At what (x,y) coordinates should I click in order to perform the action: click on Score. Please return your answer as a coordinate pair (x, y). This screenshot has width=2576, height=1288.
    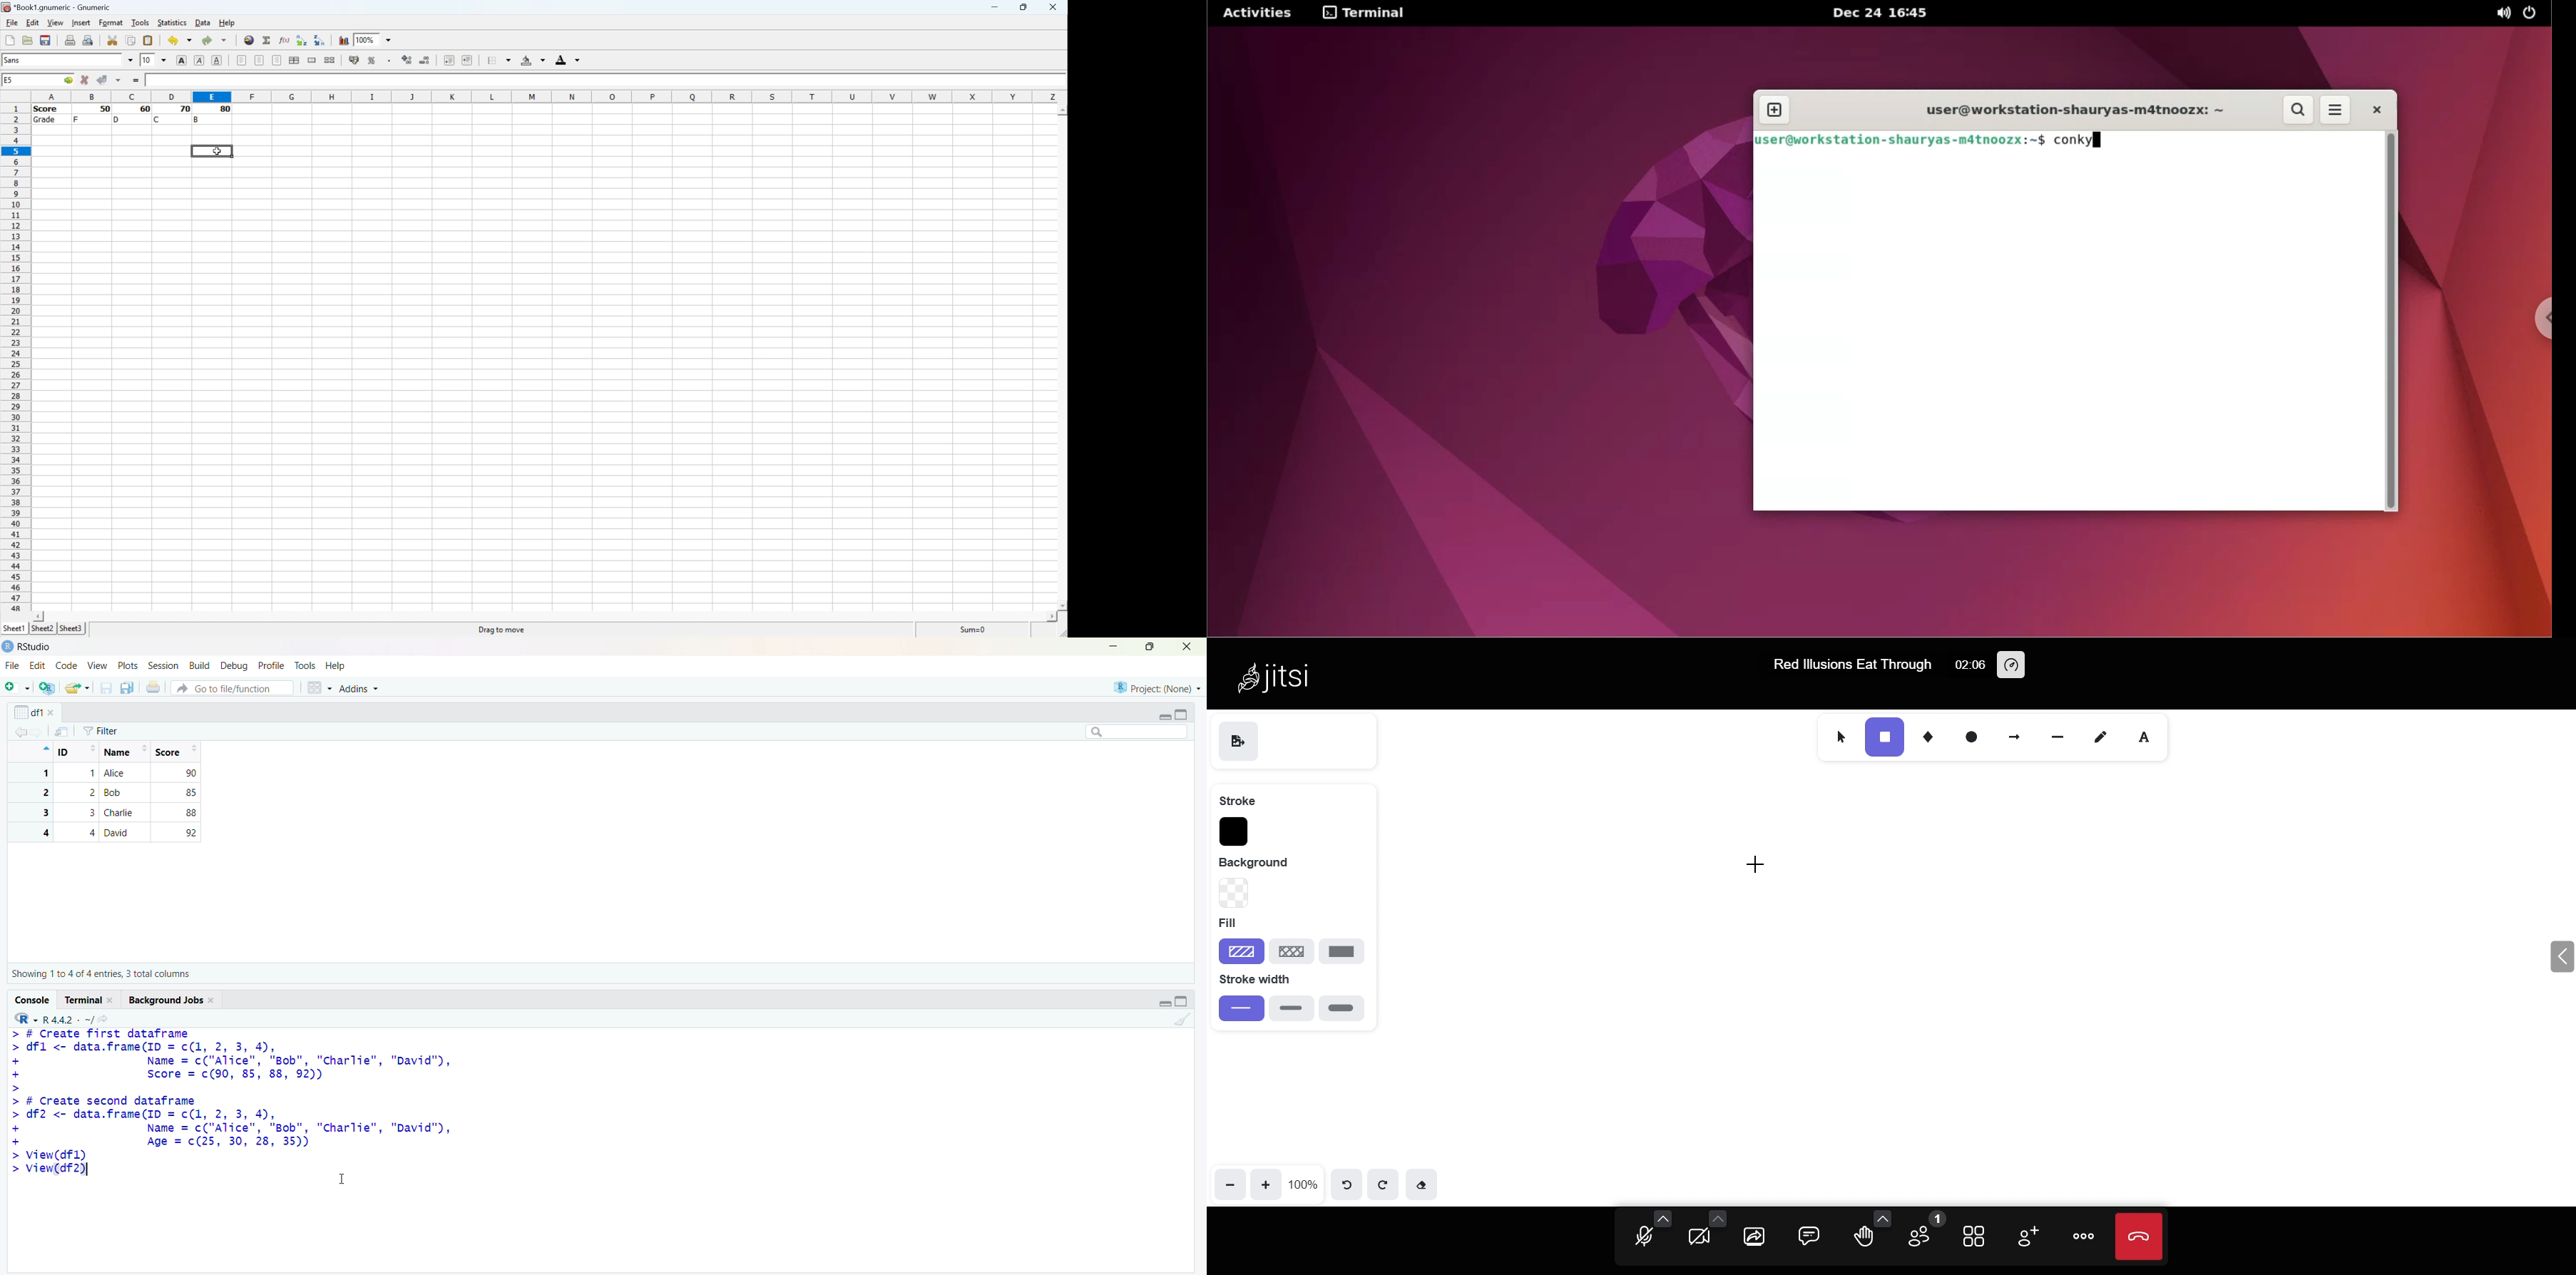
    Looking at the image, I should click on (157, 79).